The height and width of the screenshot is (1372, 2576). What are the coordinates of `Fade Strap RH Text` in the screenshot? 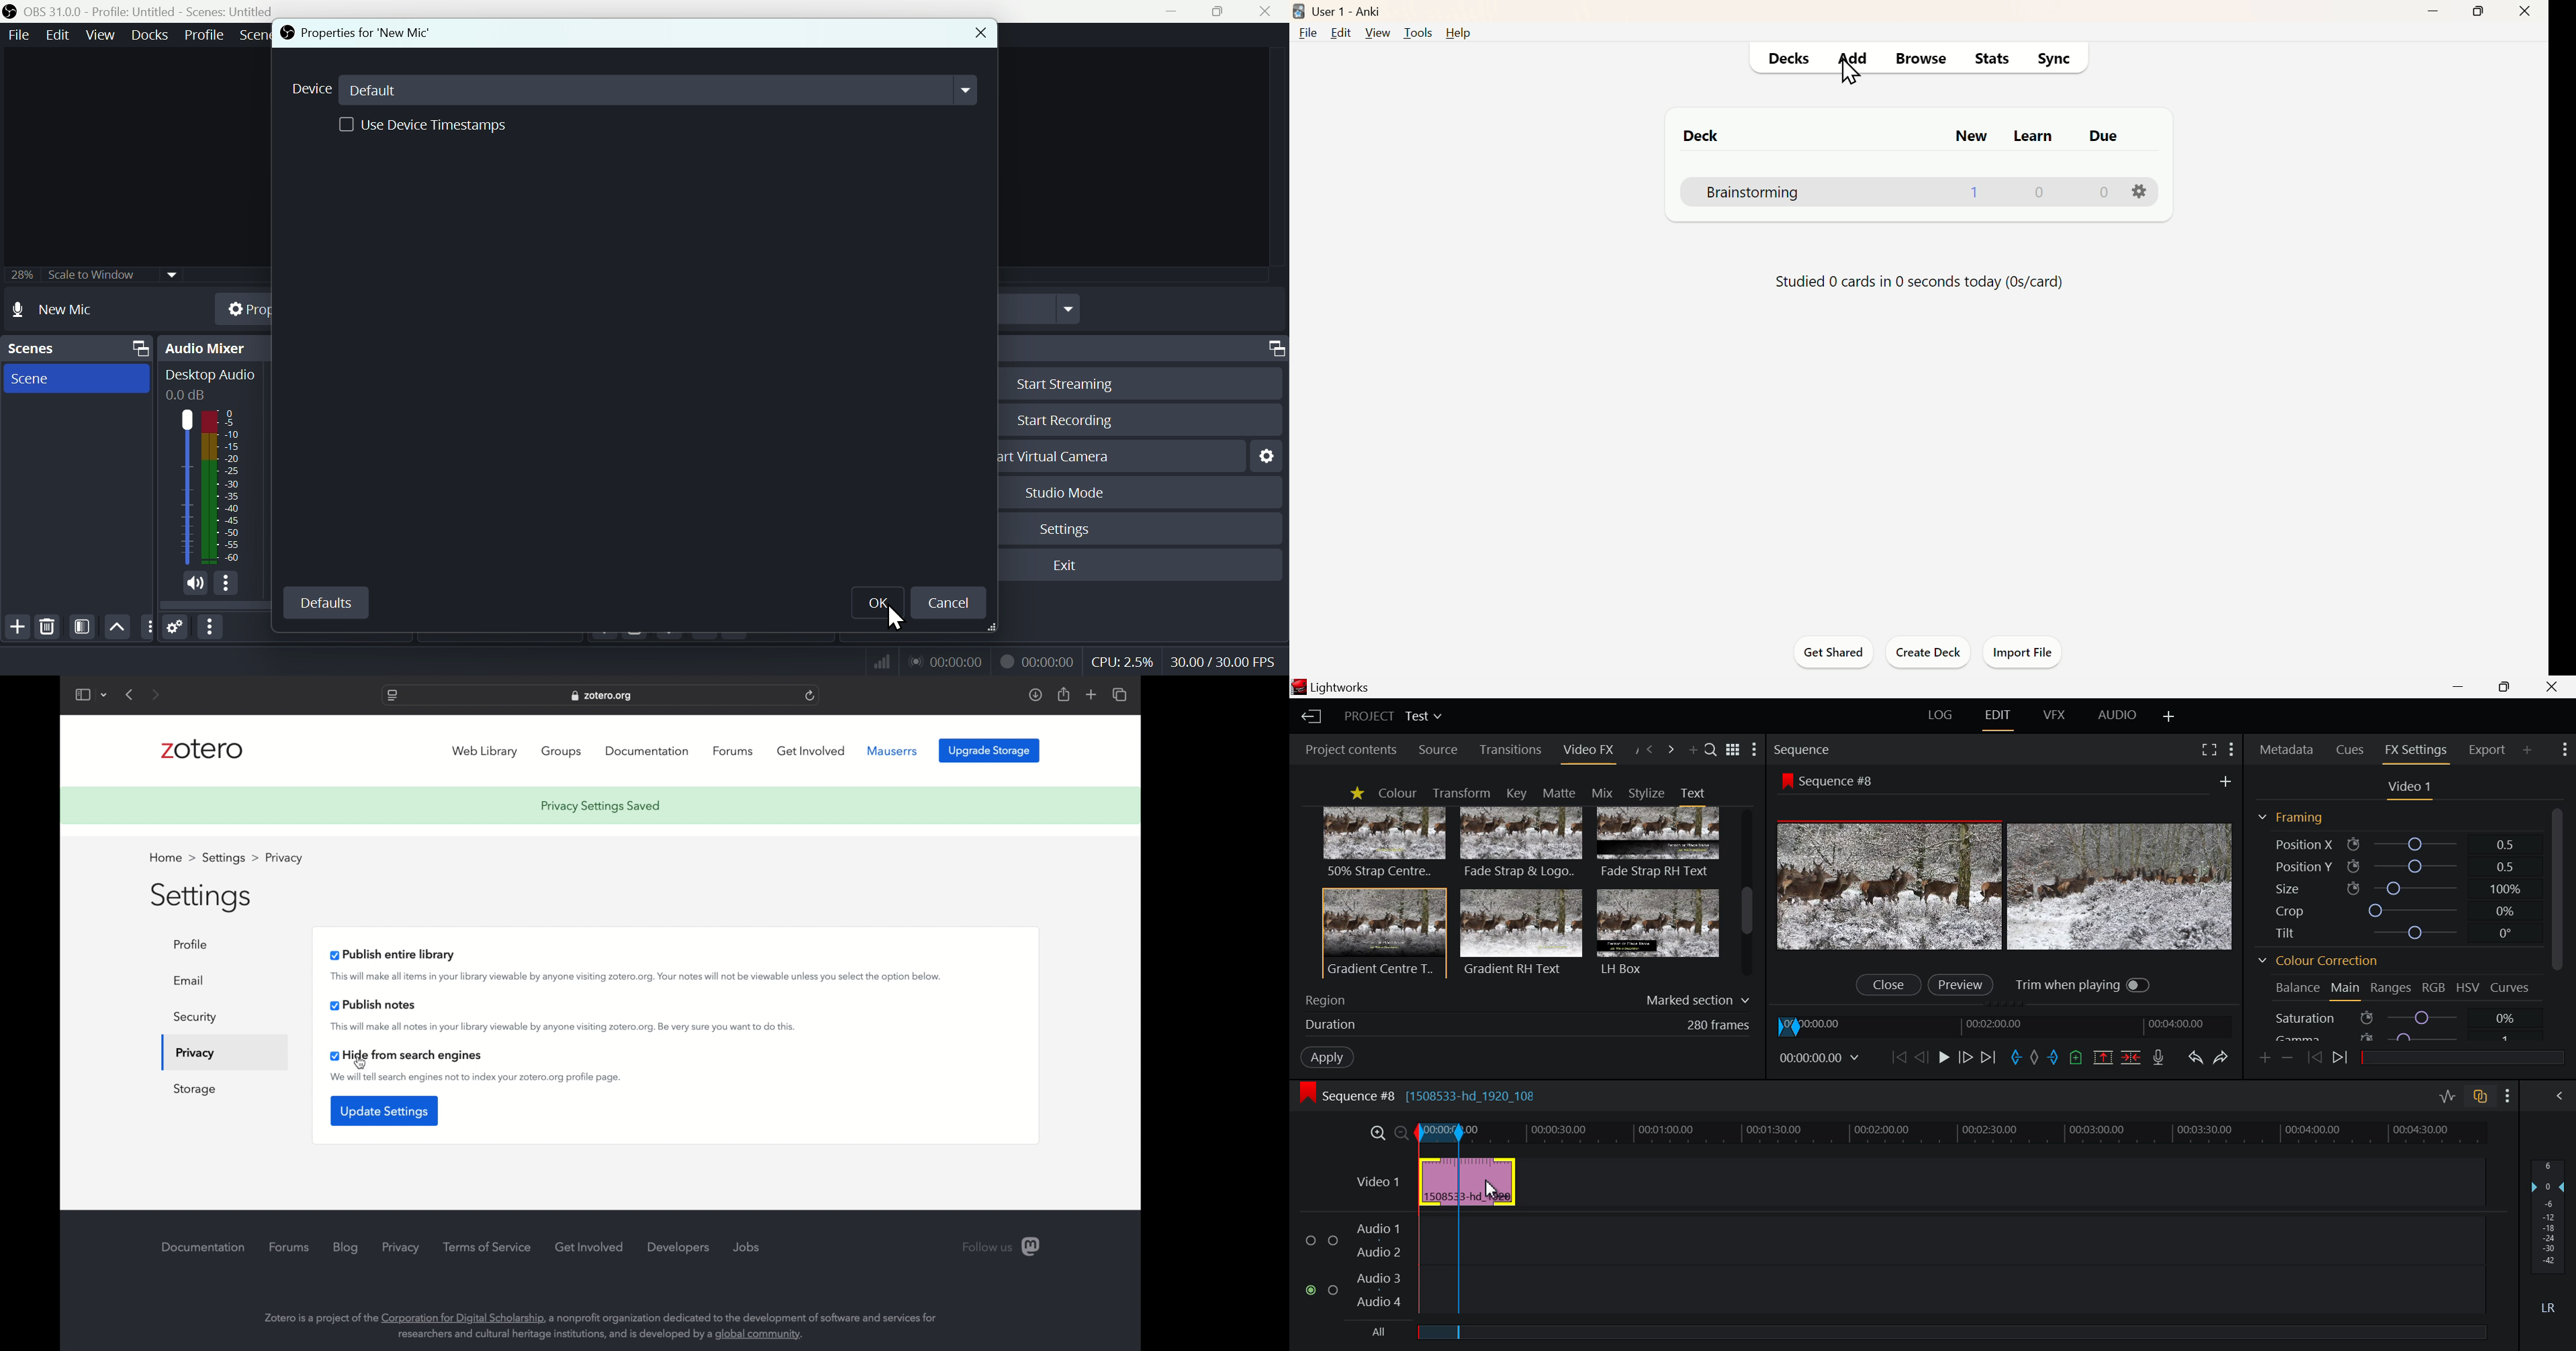 It's located at (1659, 843).